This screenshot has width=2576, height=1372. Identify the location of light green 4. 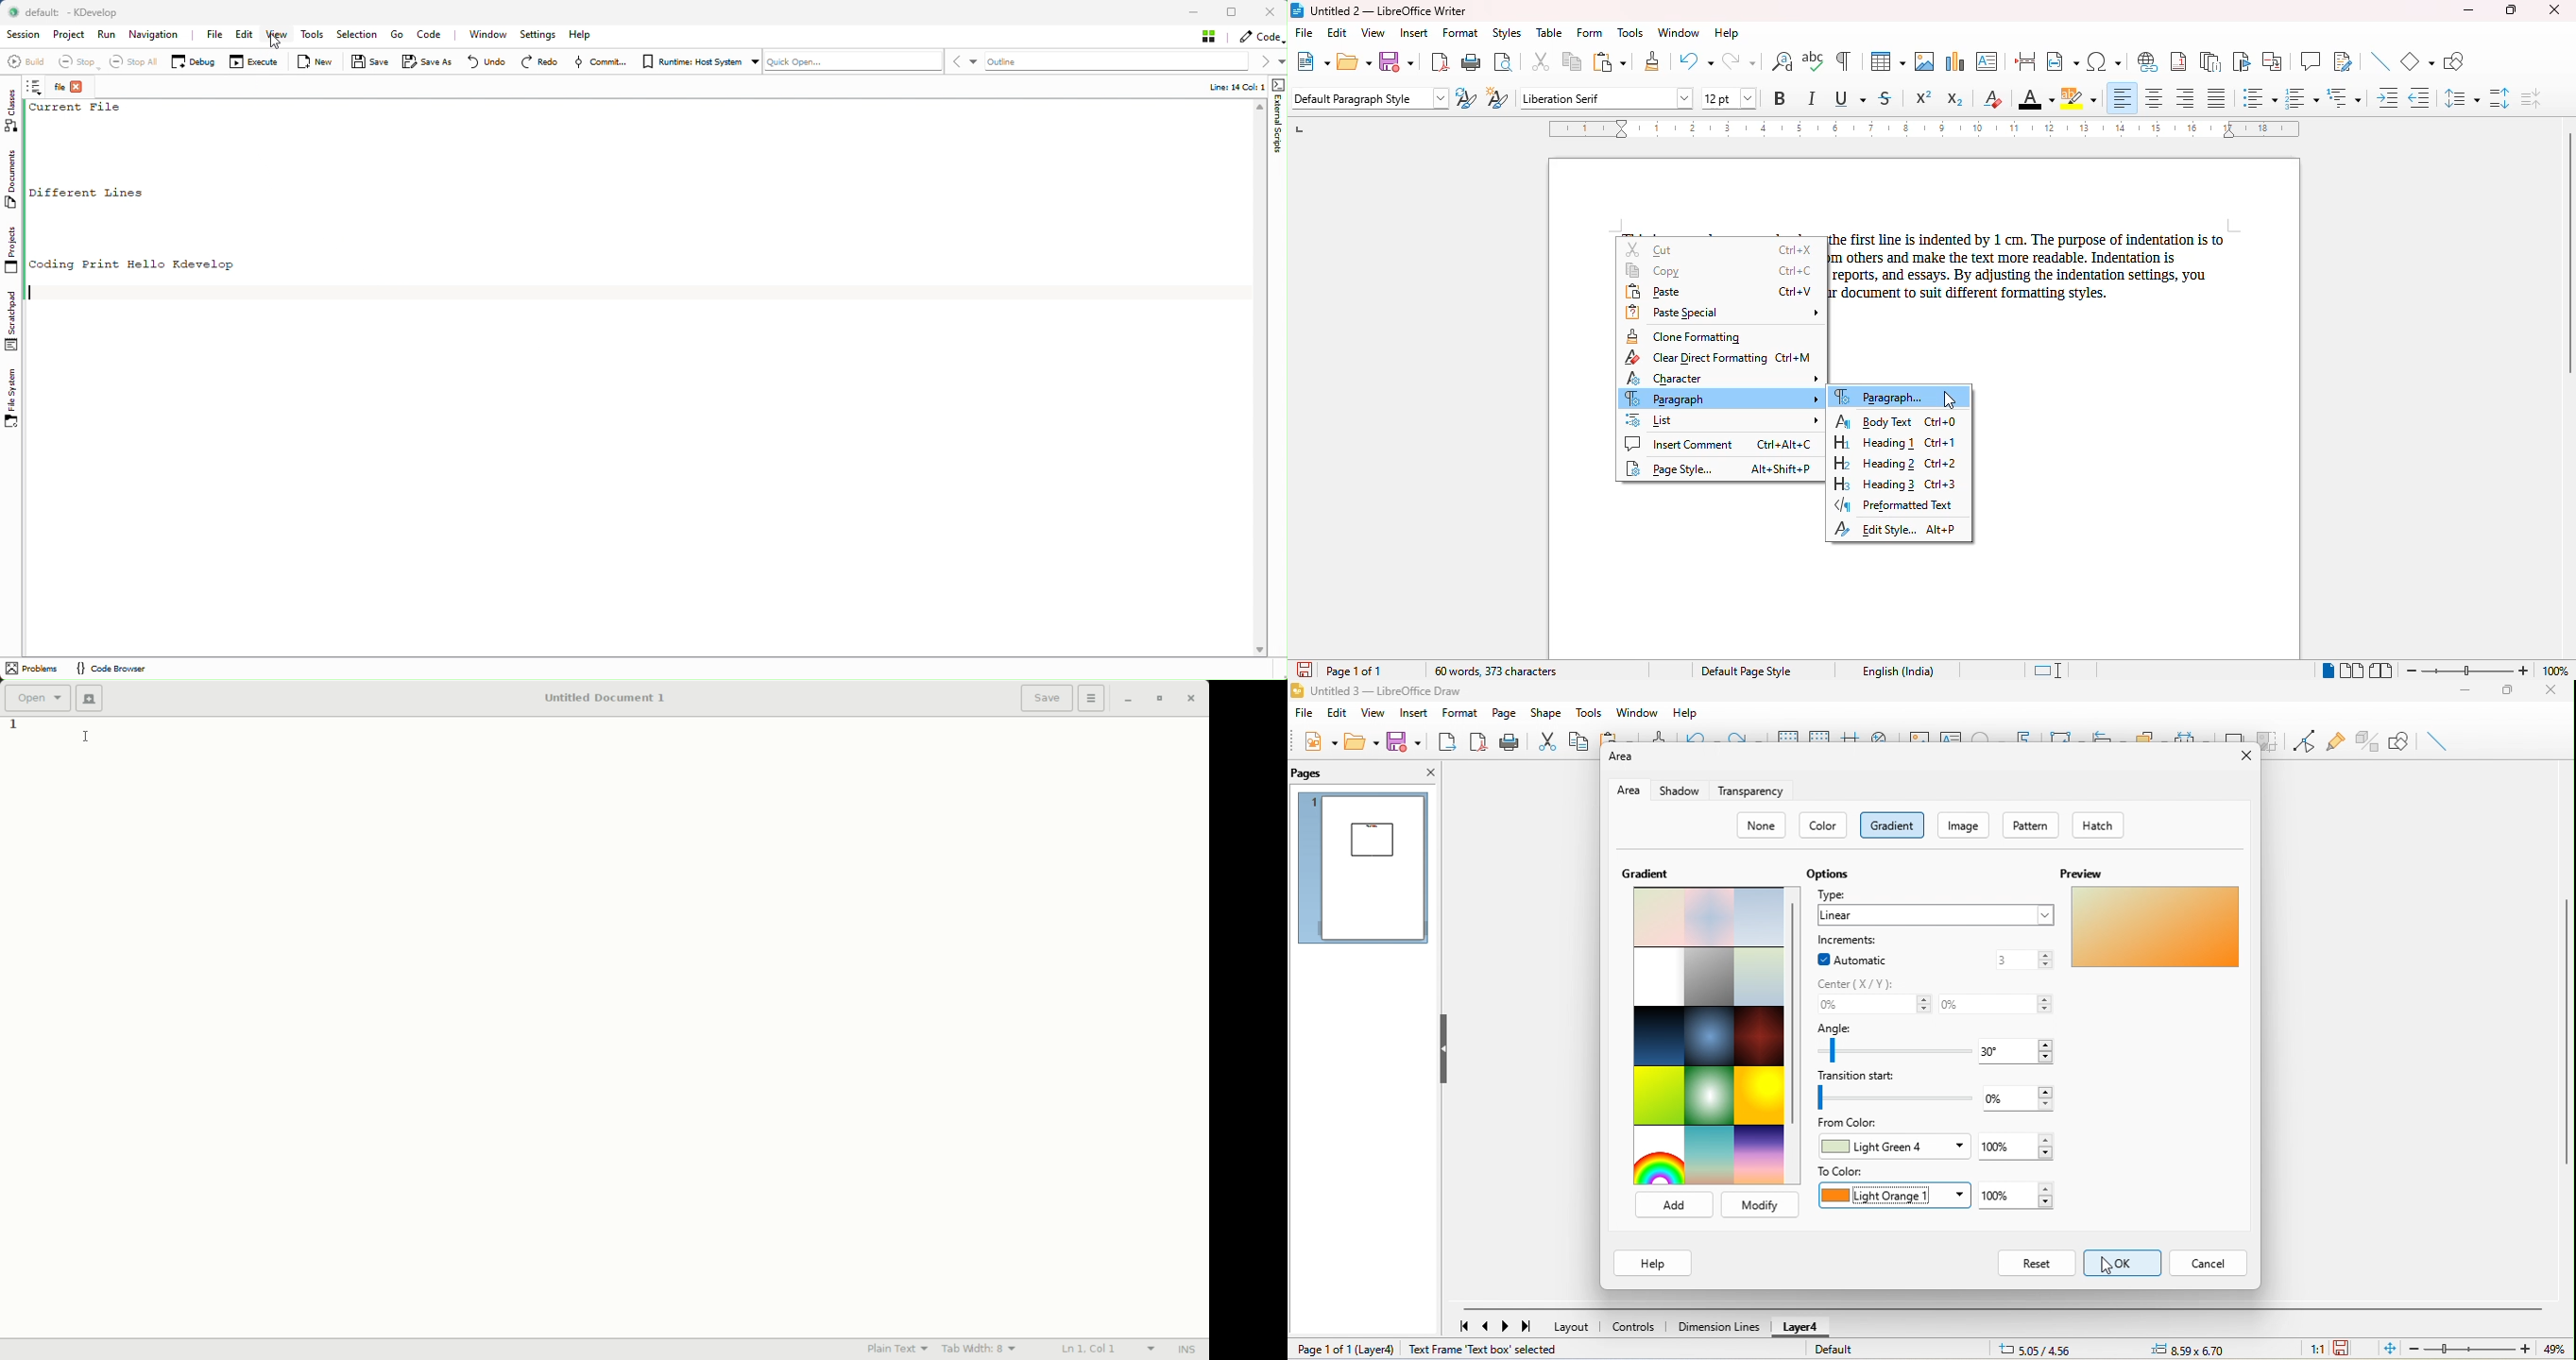
(1893, 1149).